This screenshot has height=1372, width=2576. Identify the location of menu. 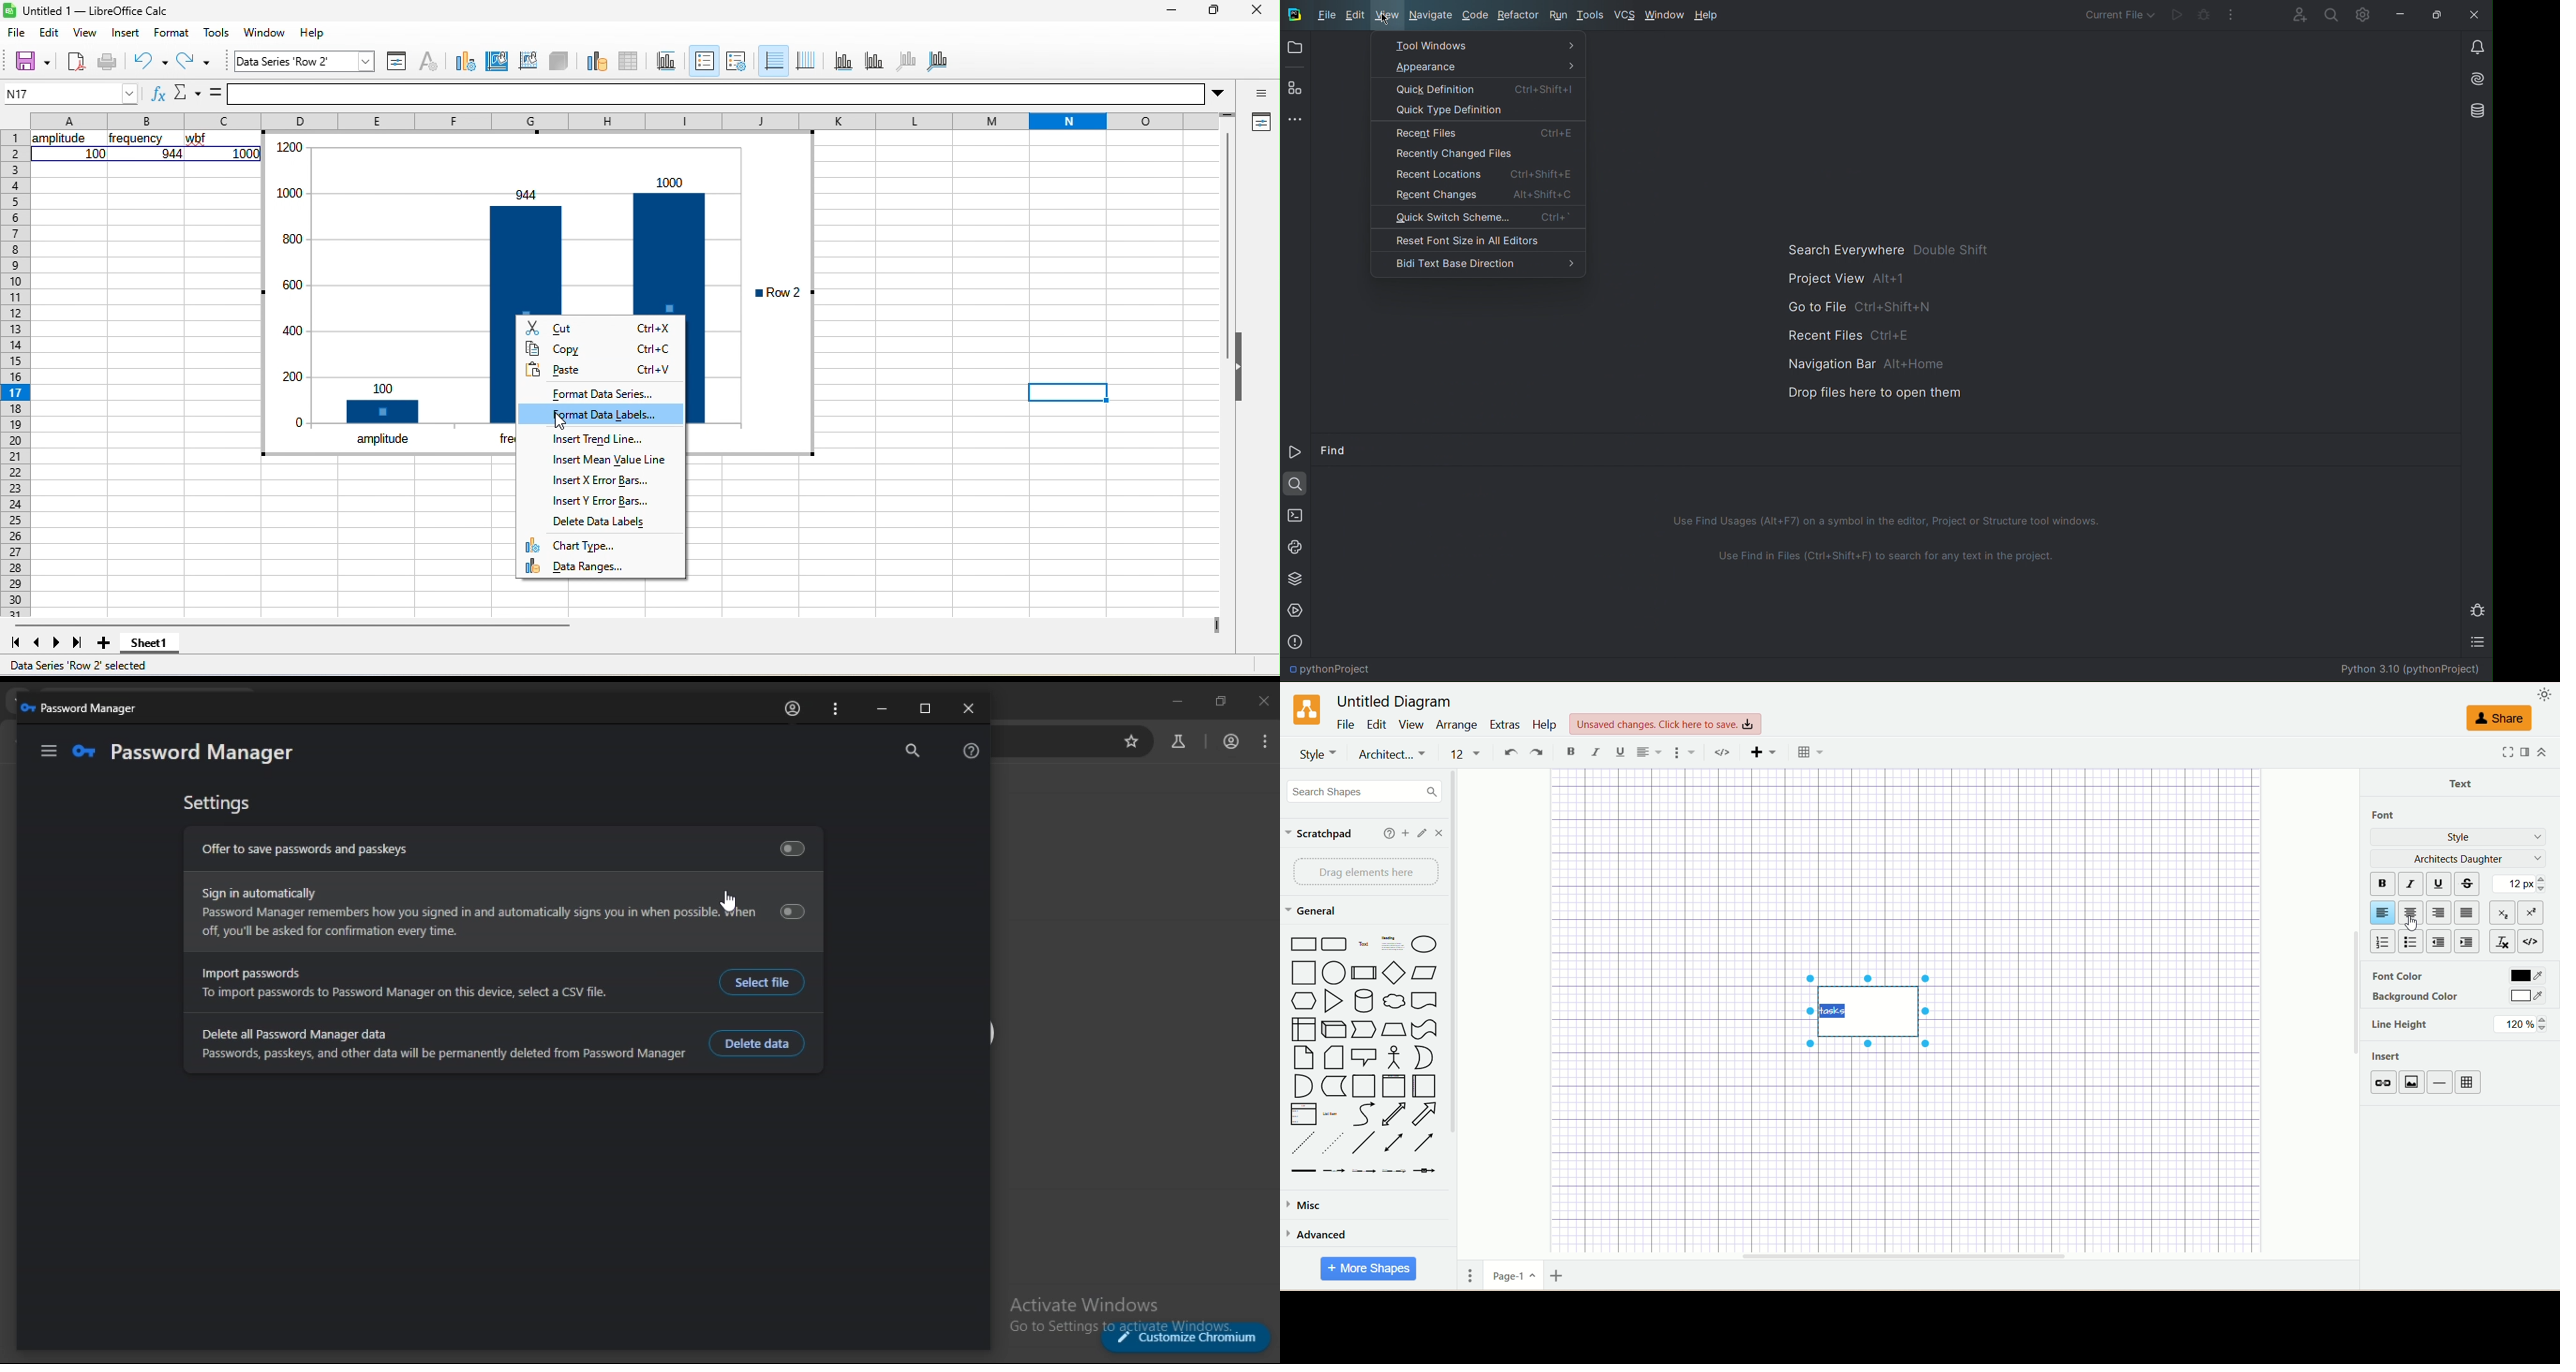
(1267, 740).